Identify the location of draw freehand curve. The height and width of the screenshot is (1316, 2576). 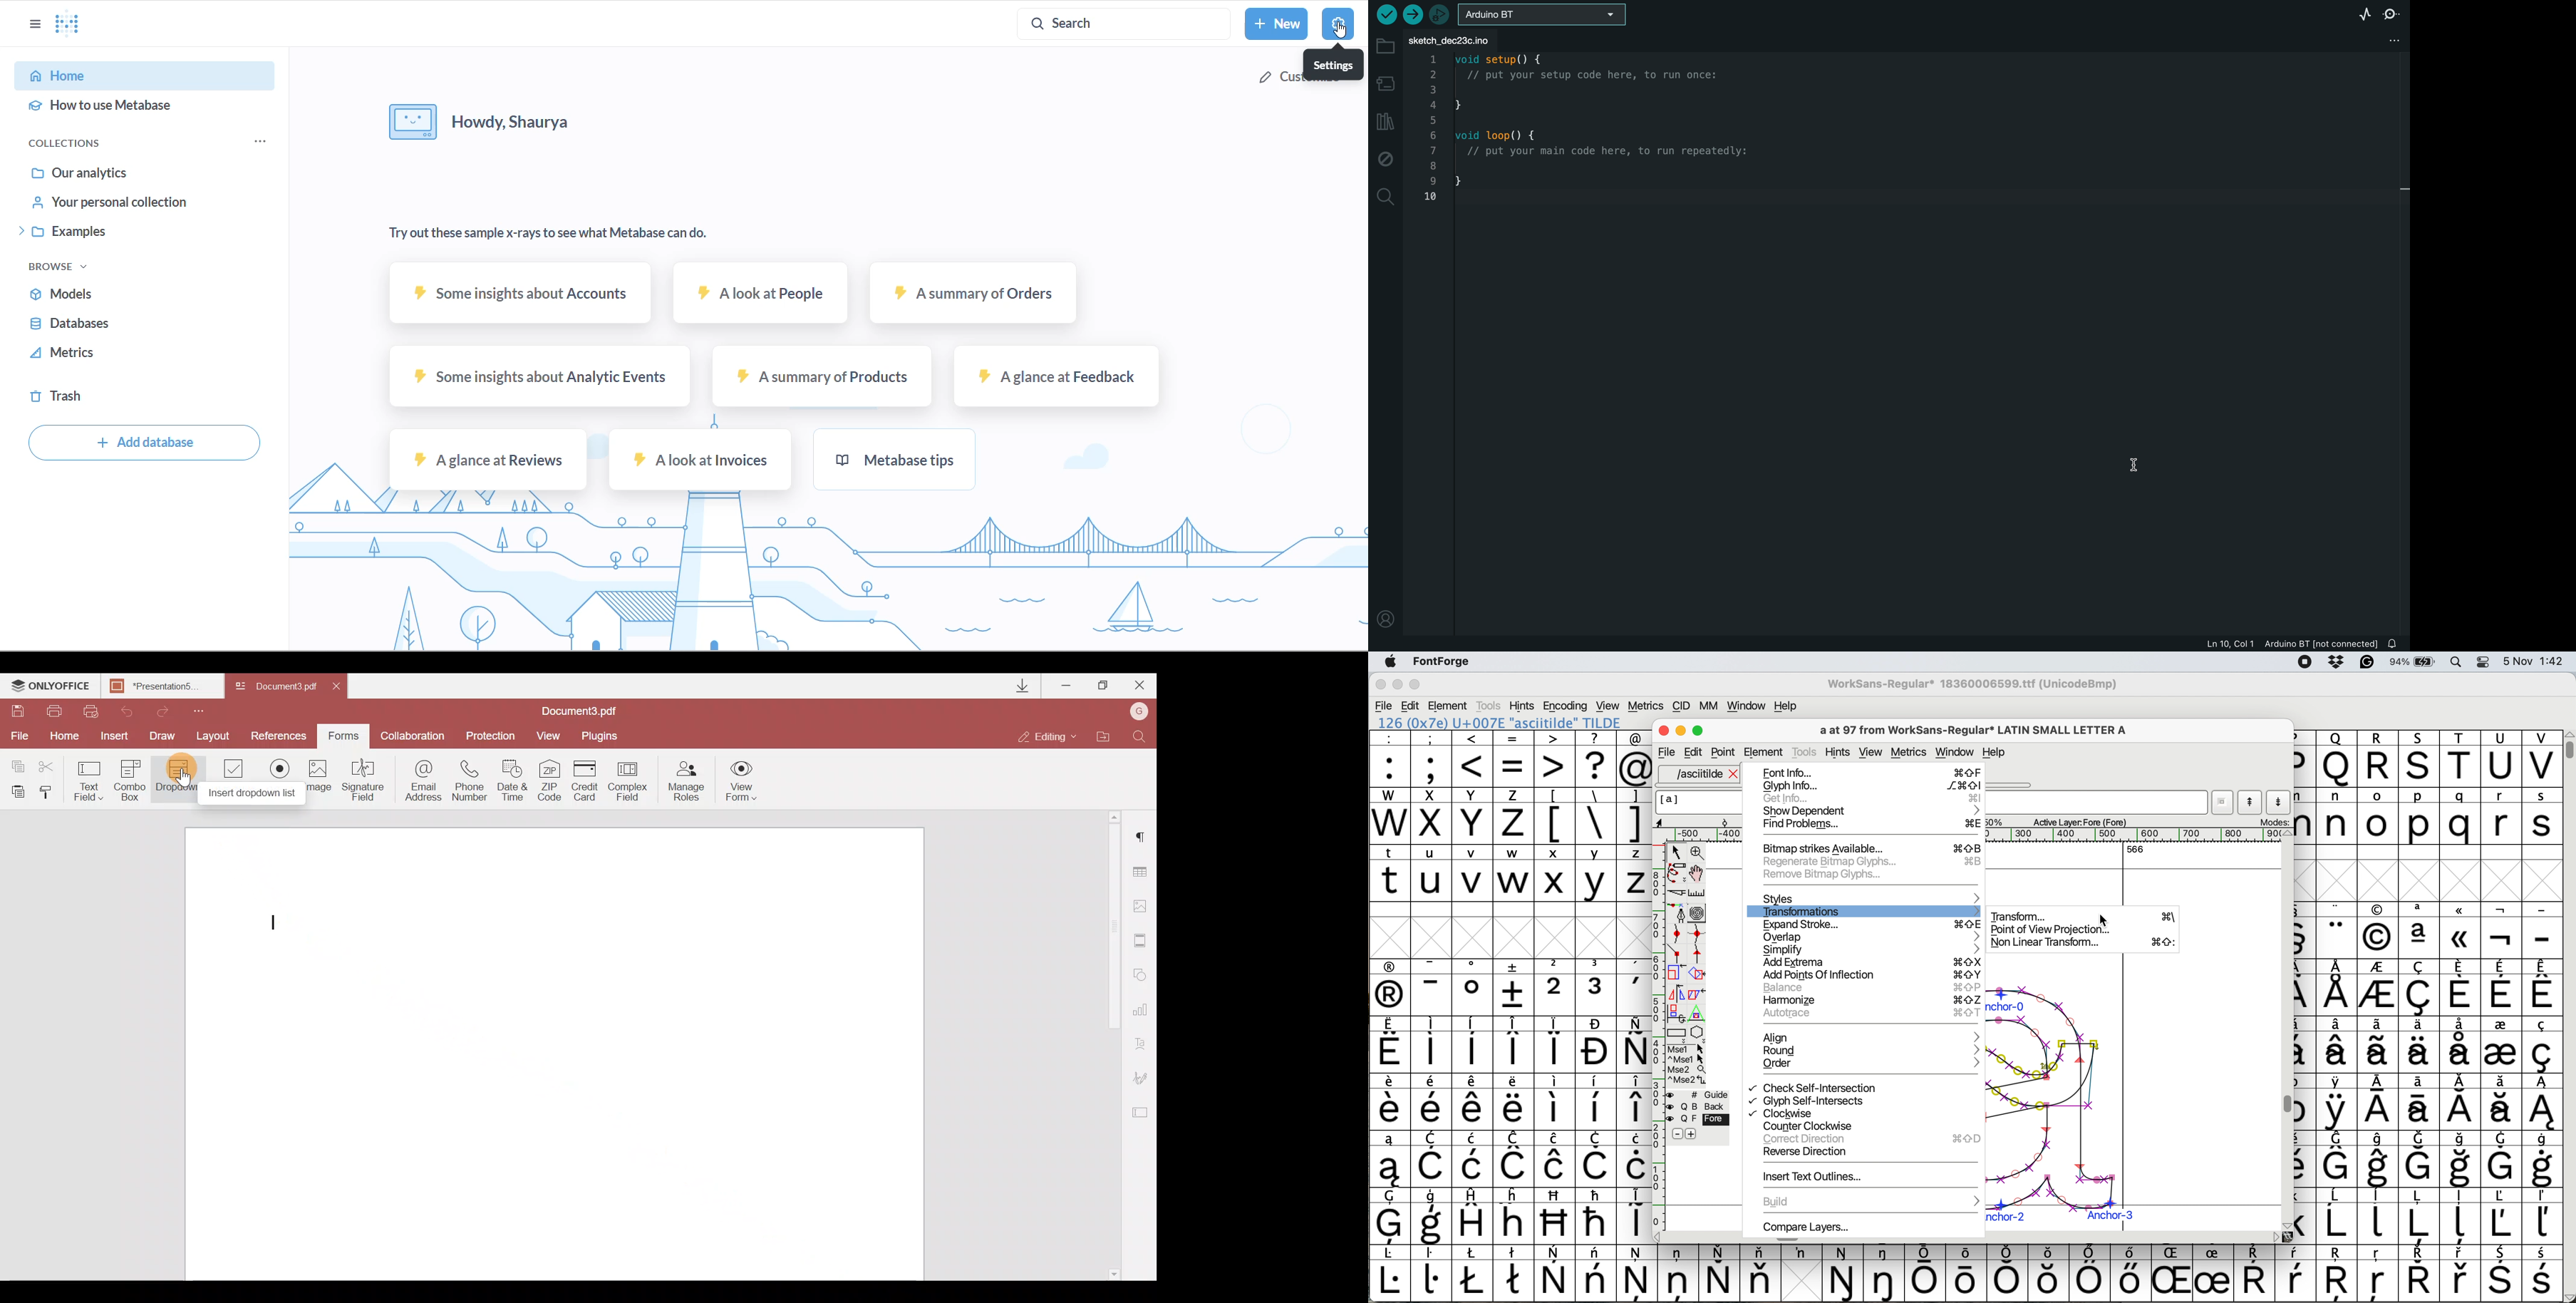
(1676, 873).